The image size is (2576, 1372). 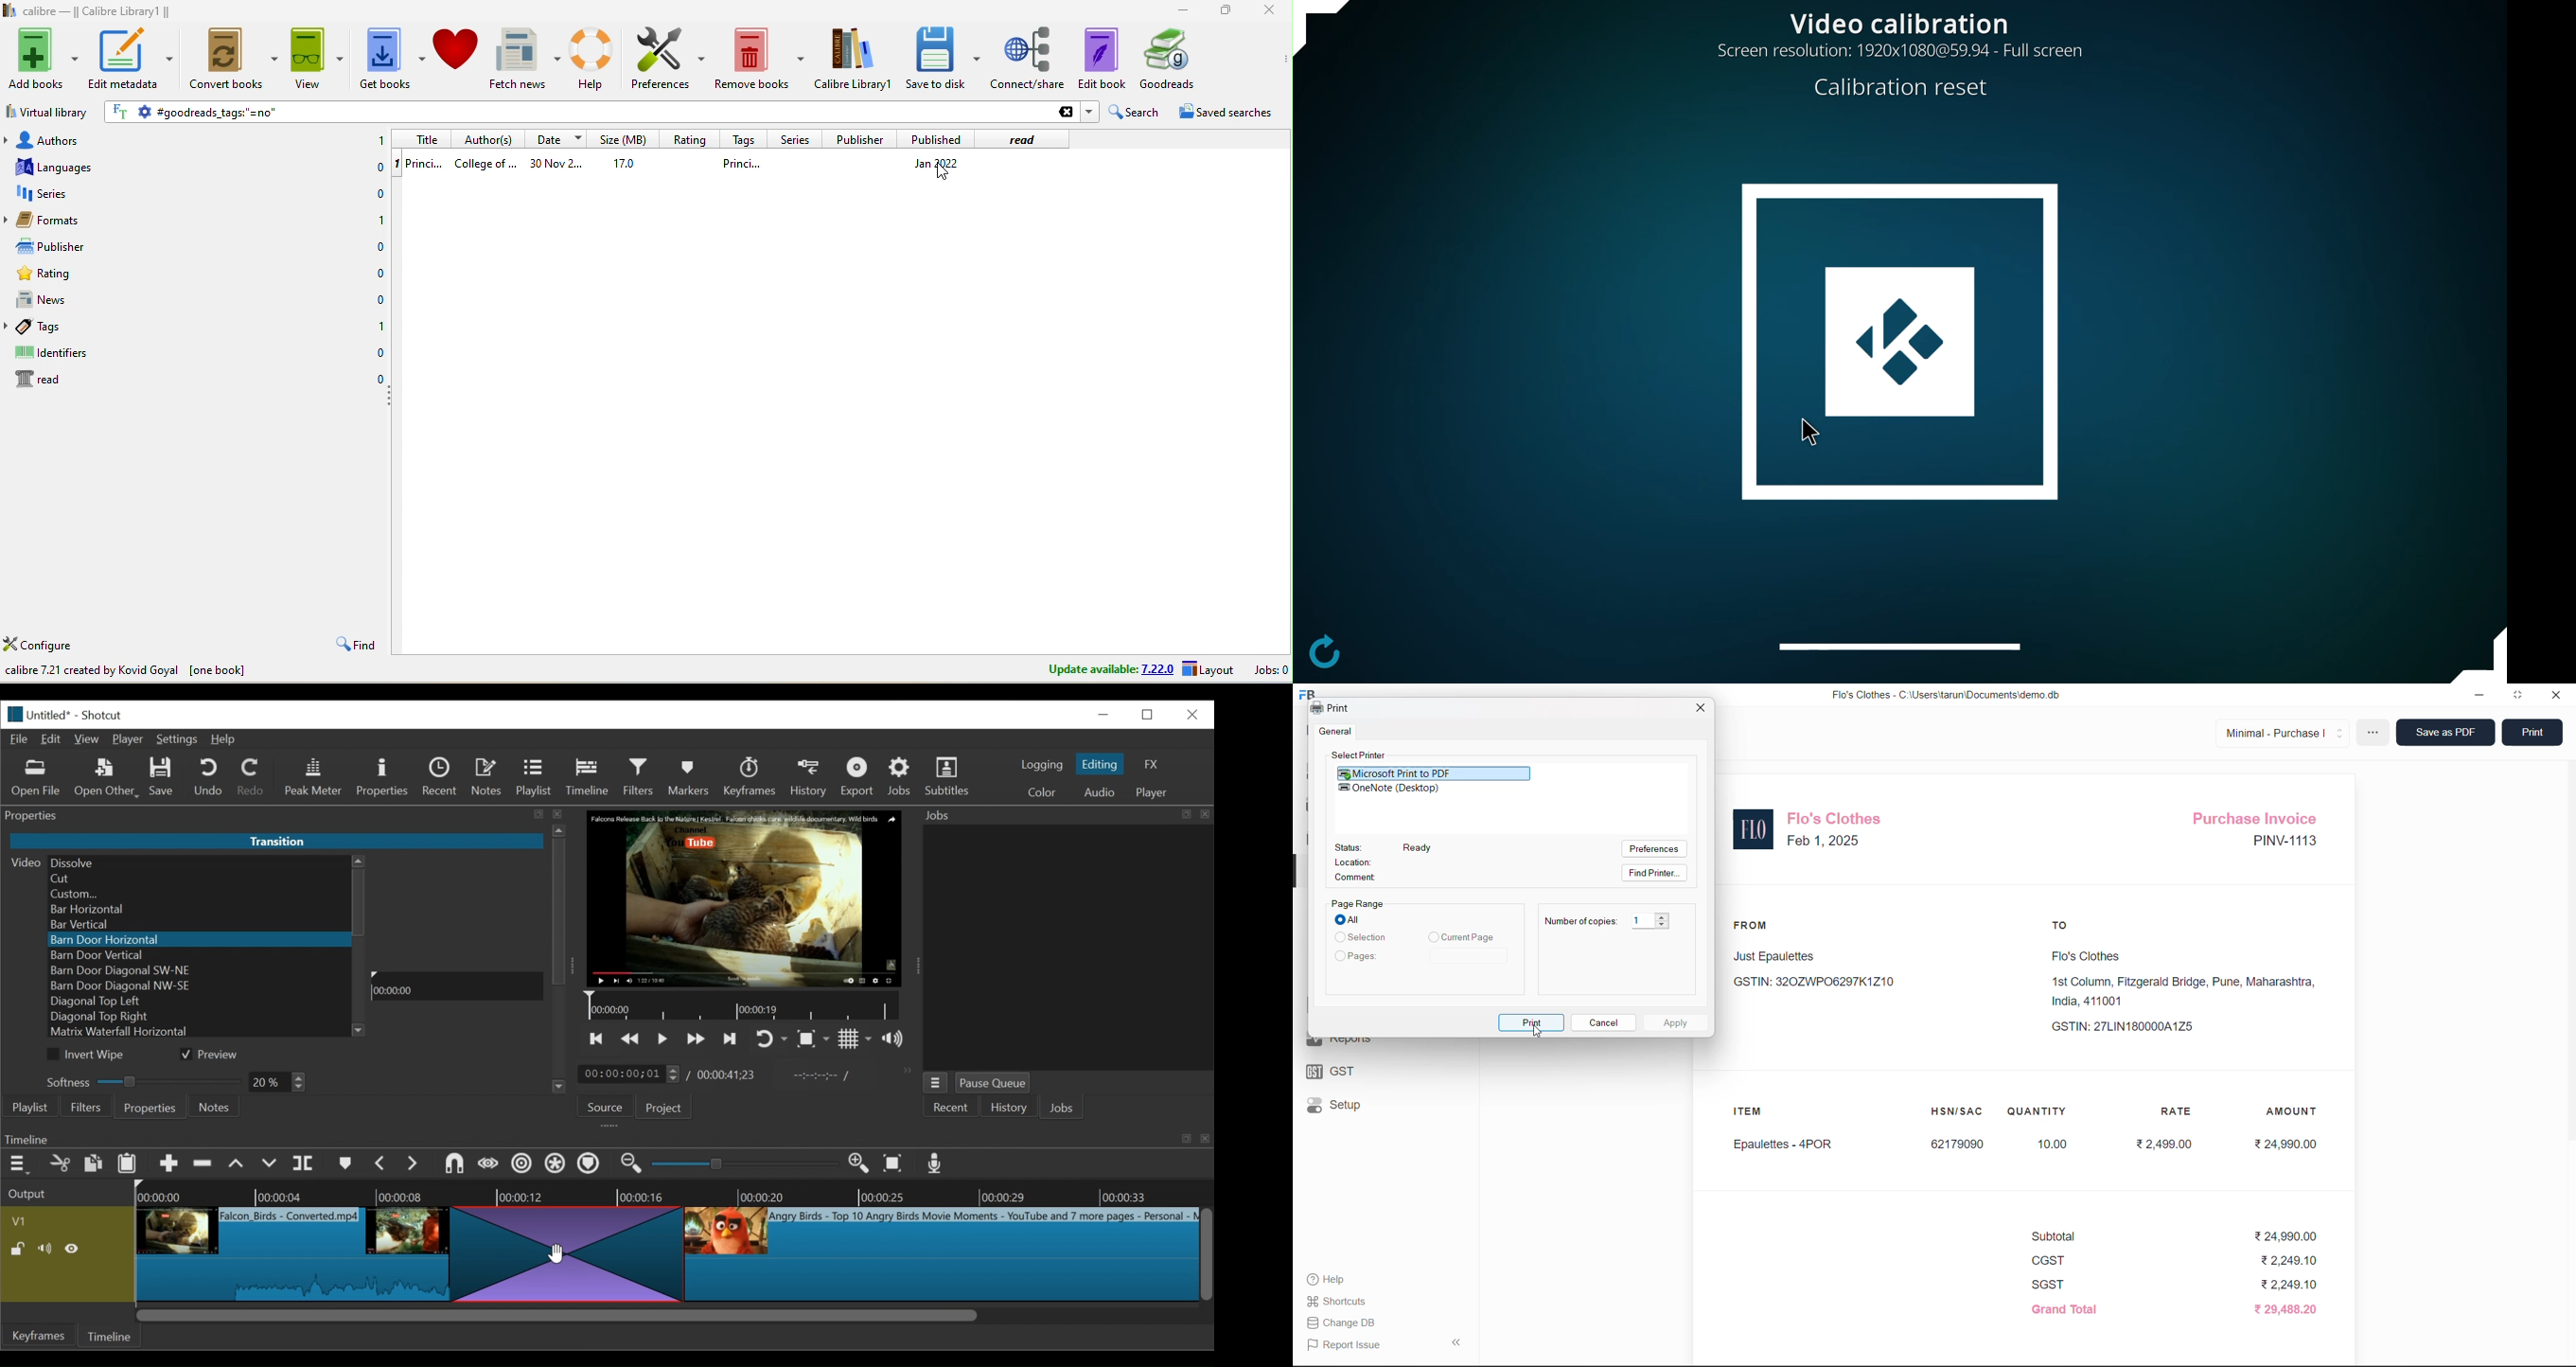 I want to click on Cursor, so click(x=555, y=1252).